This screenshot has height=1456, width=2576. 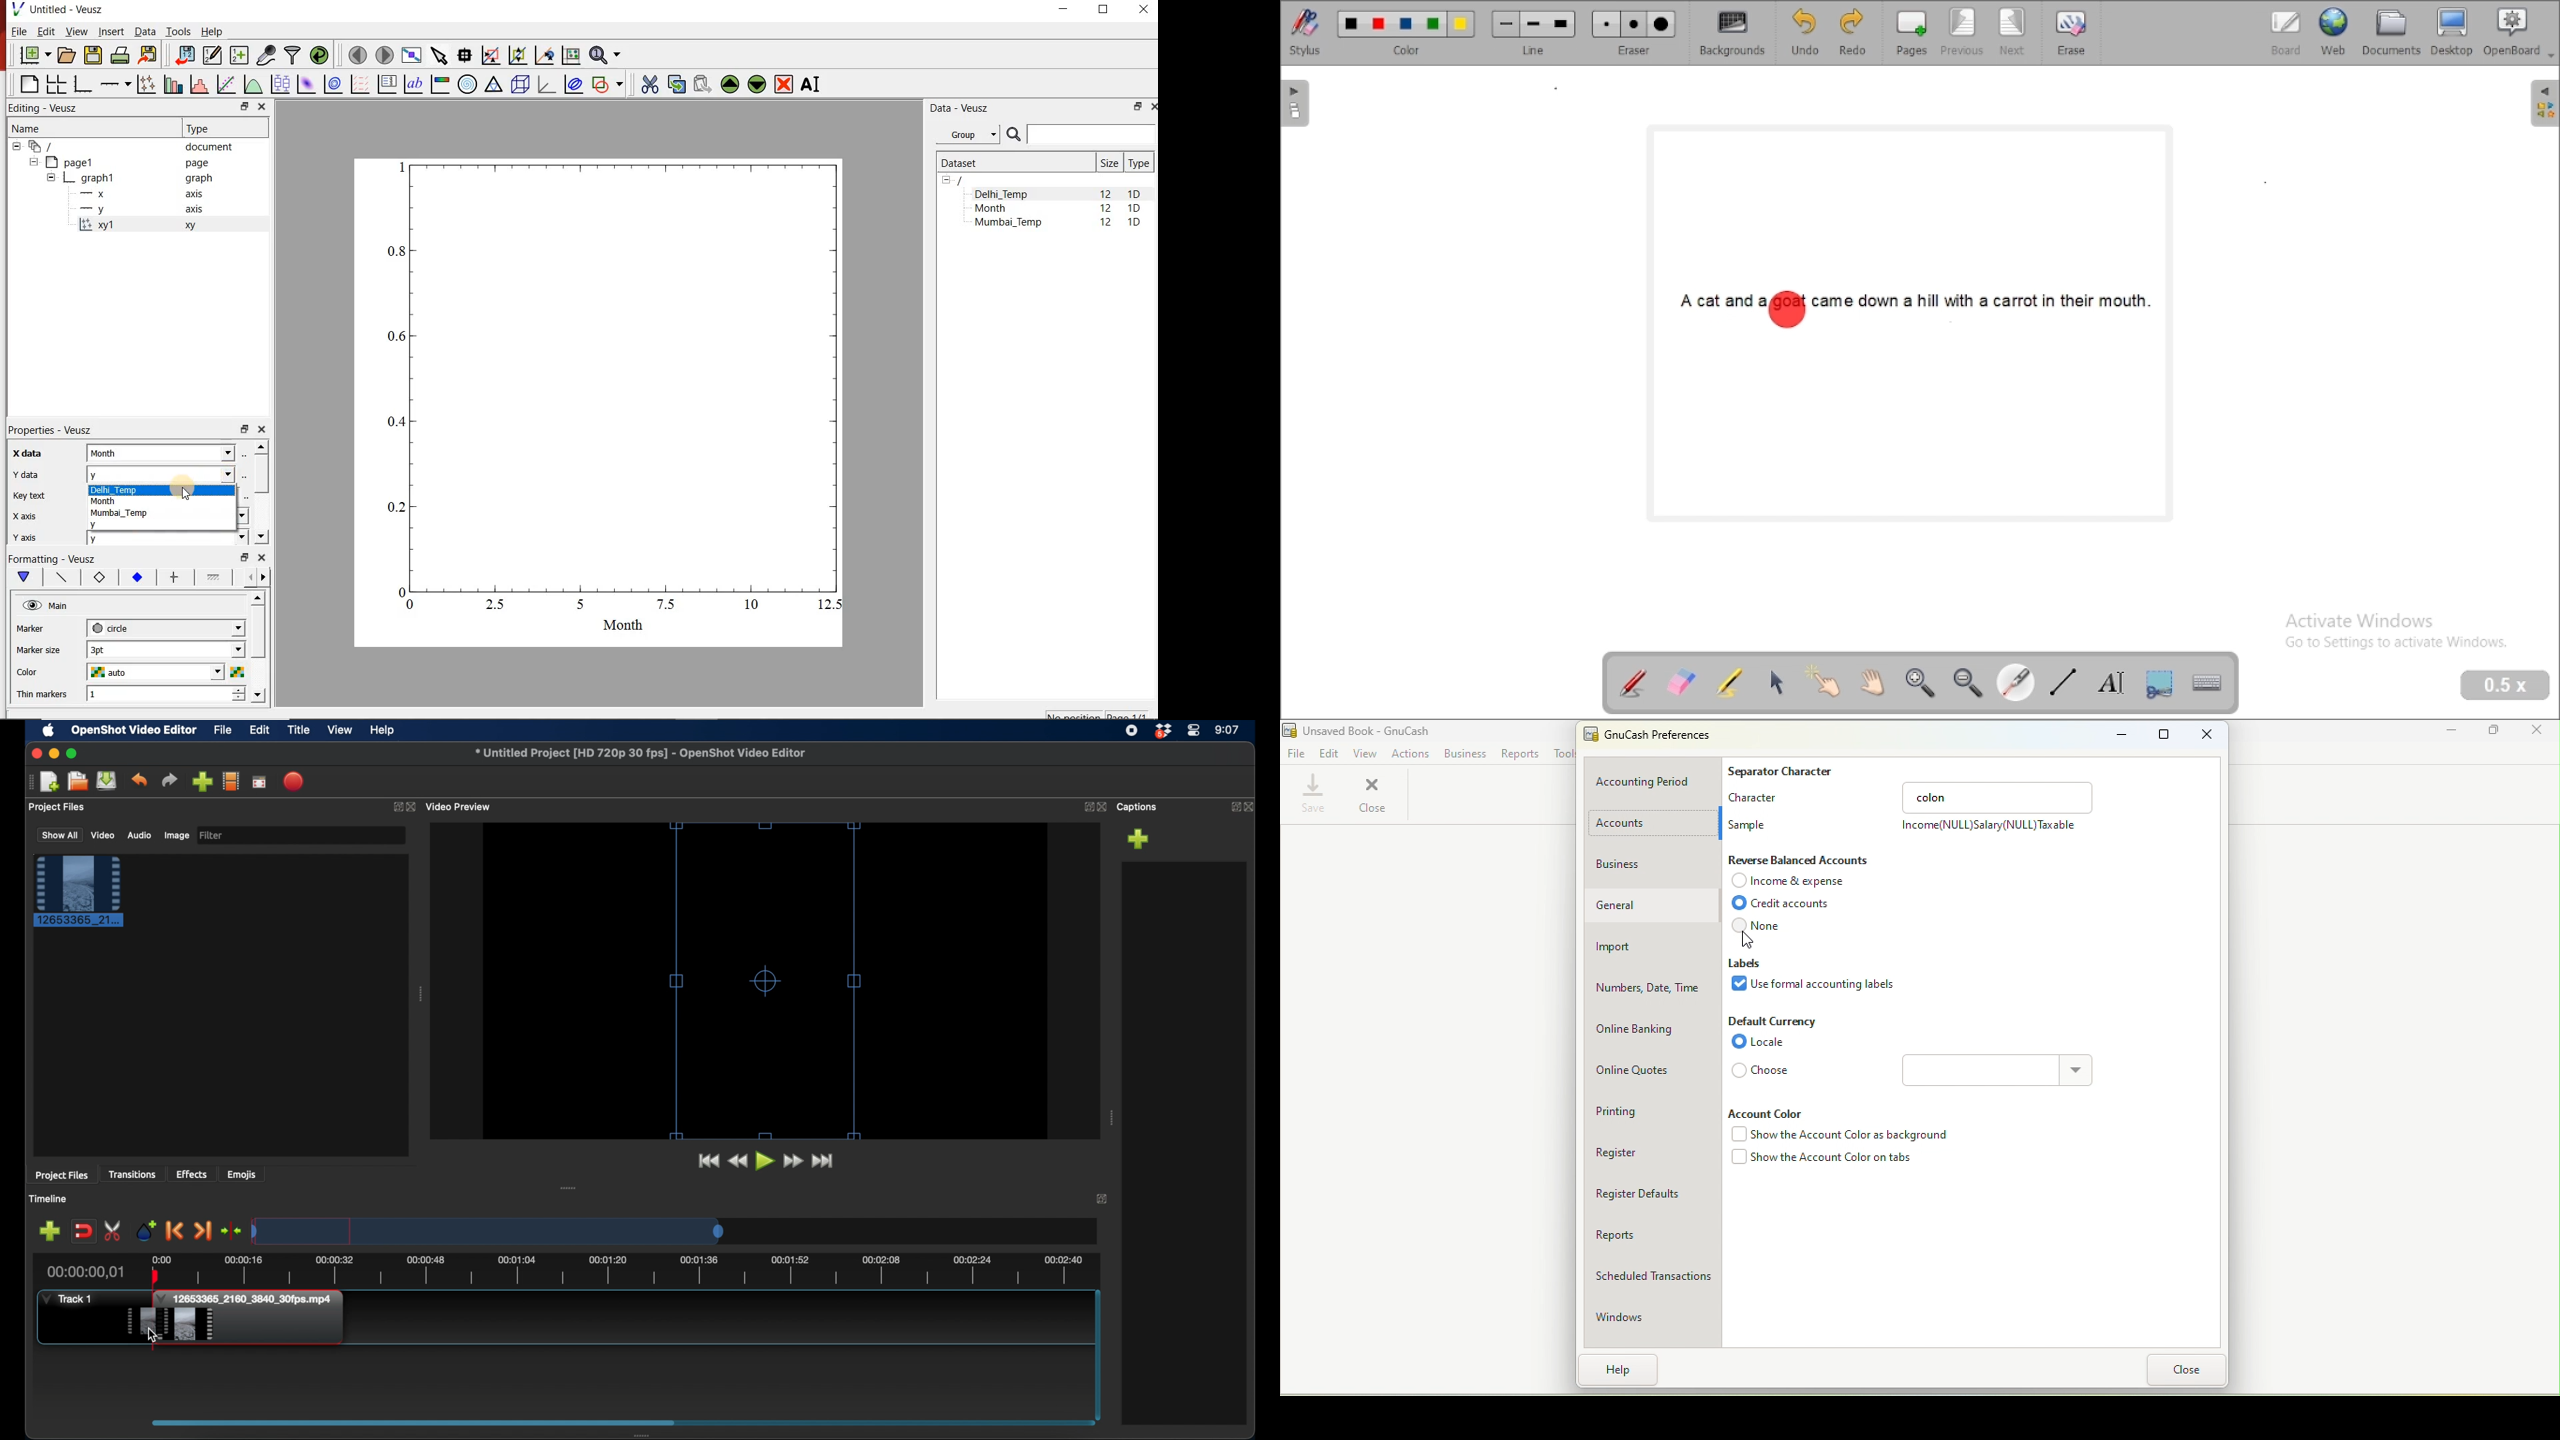 I want to click on RESTORE, so click(x=1139, y=107).